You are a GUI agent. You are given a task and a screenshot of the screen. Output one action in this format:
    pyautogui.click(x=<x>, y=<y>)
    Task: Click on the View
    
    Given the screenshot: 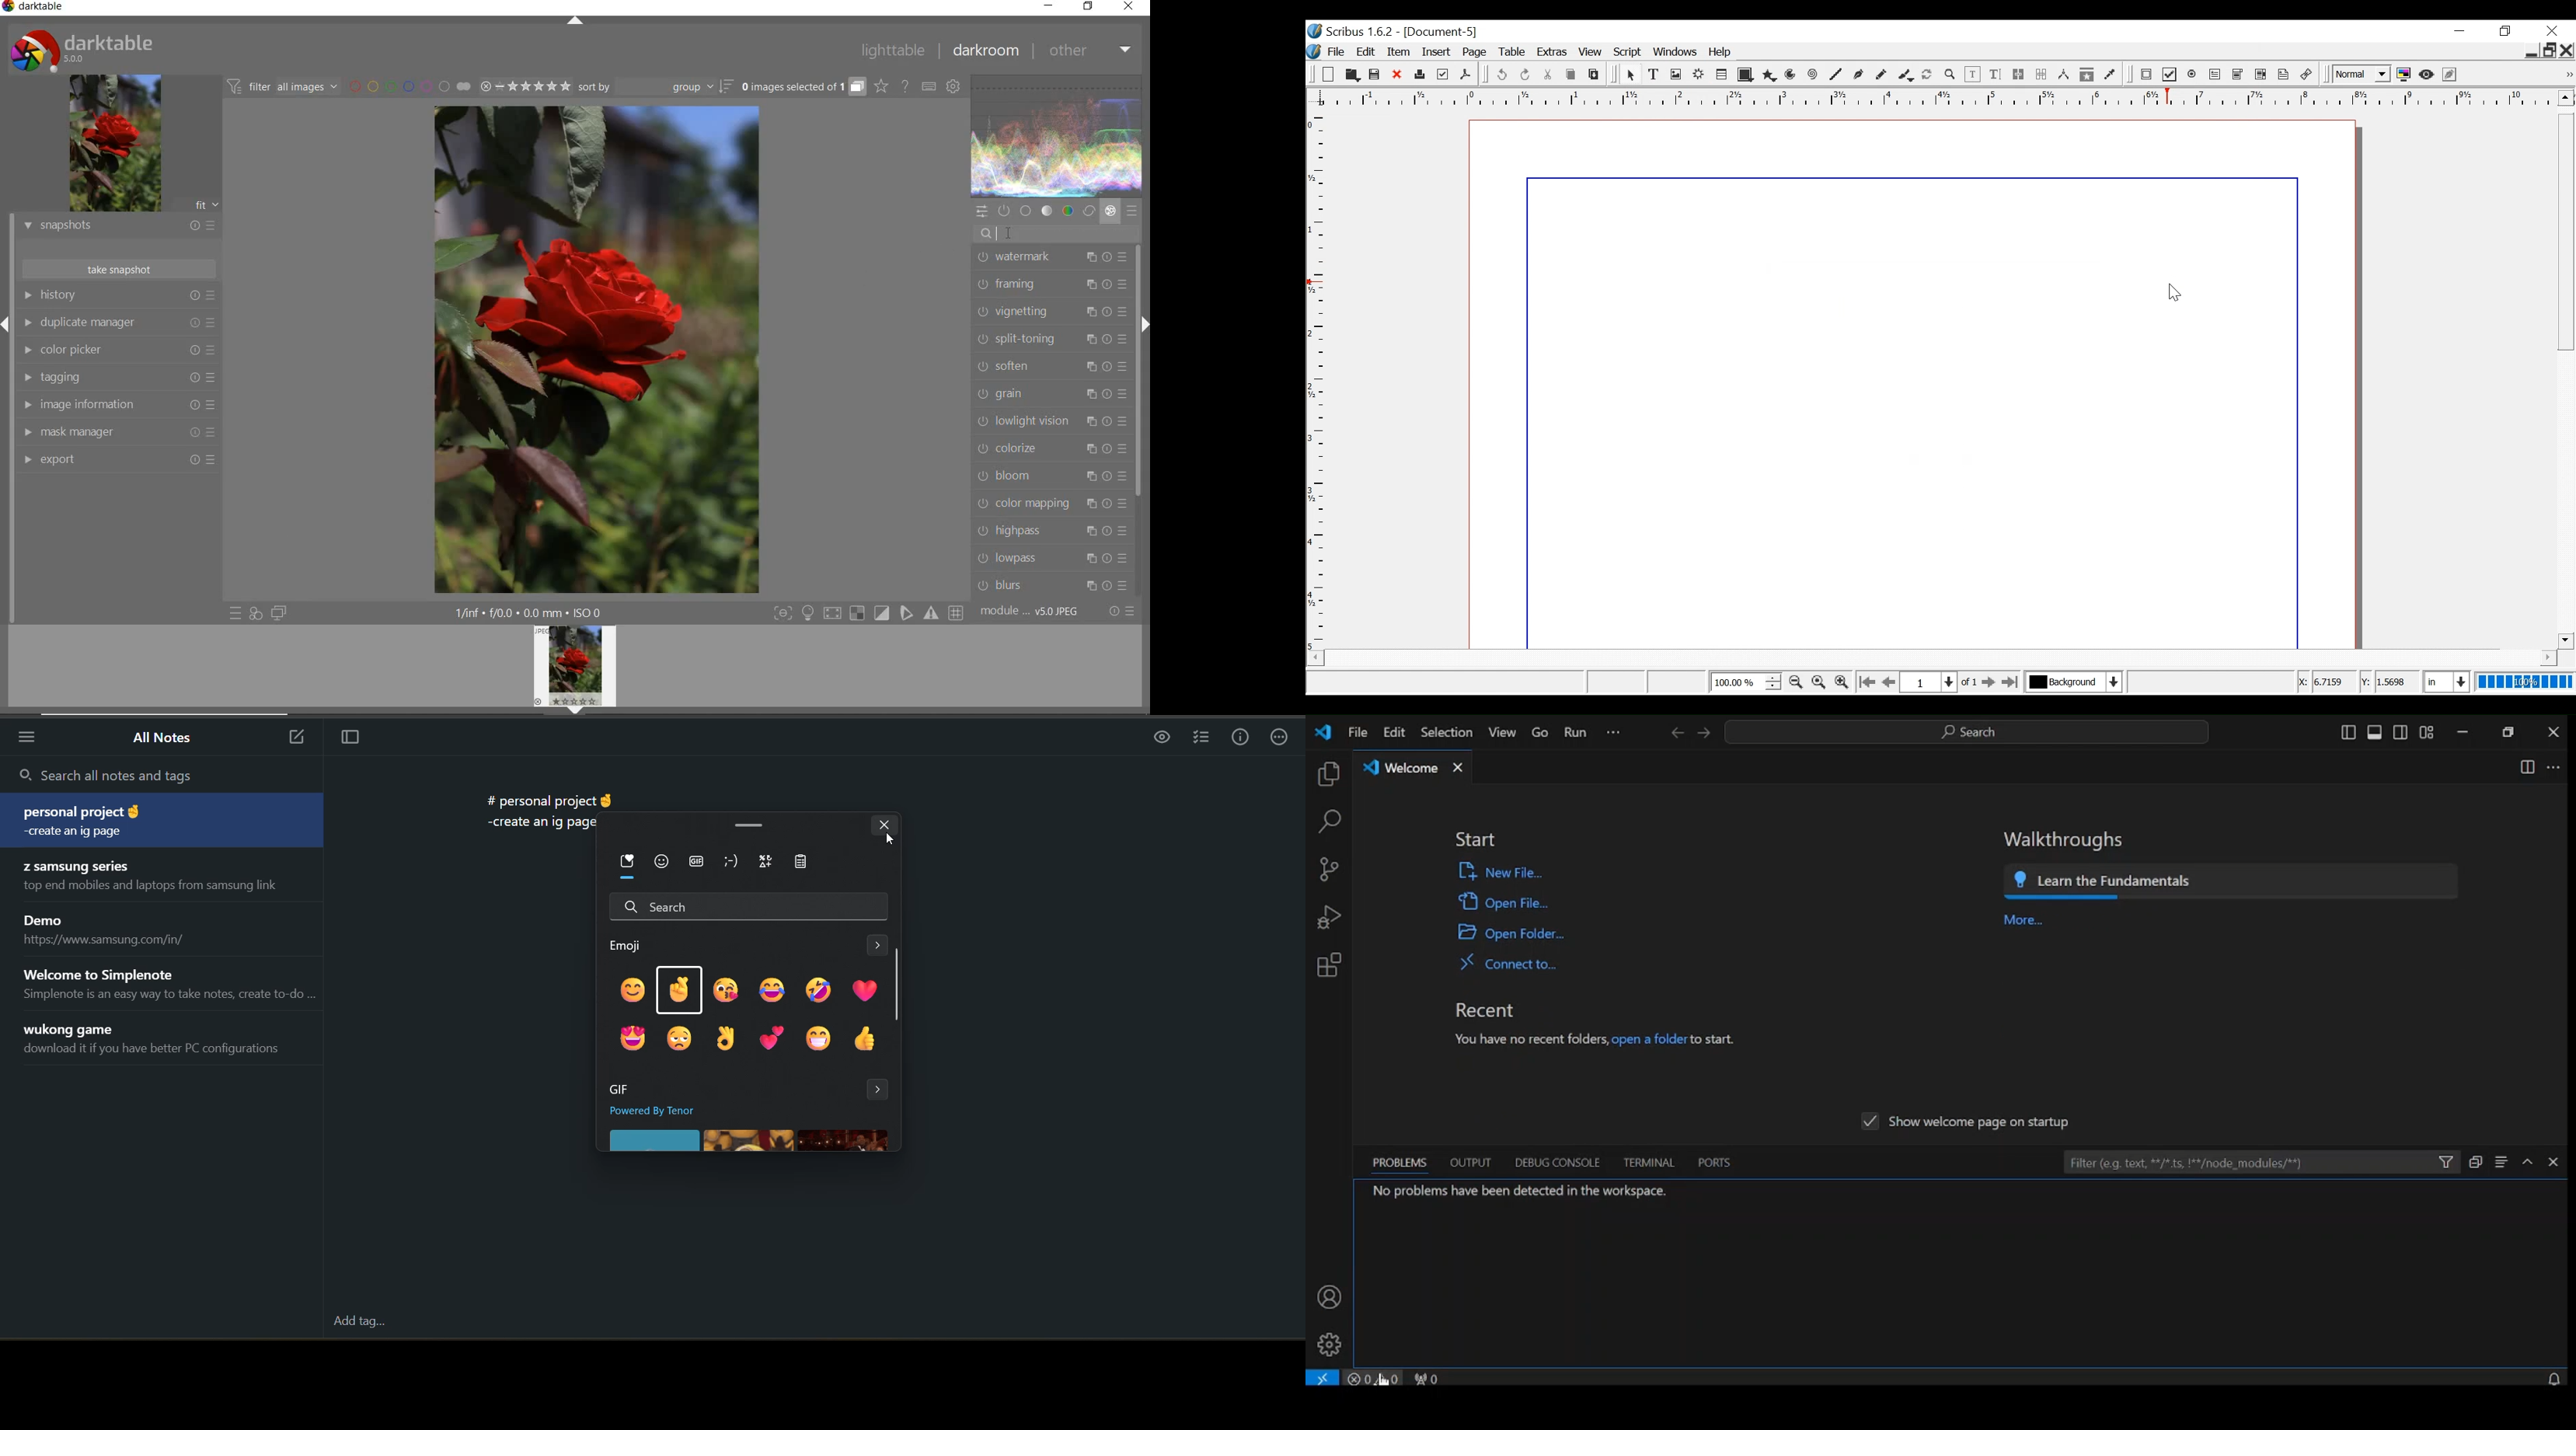 What is the action you would take?
    pyautogui.click(x=1591, y=53)
    